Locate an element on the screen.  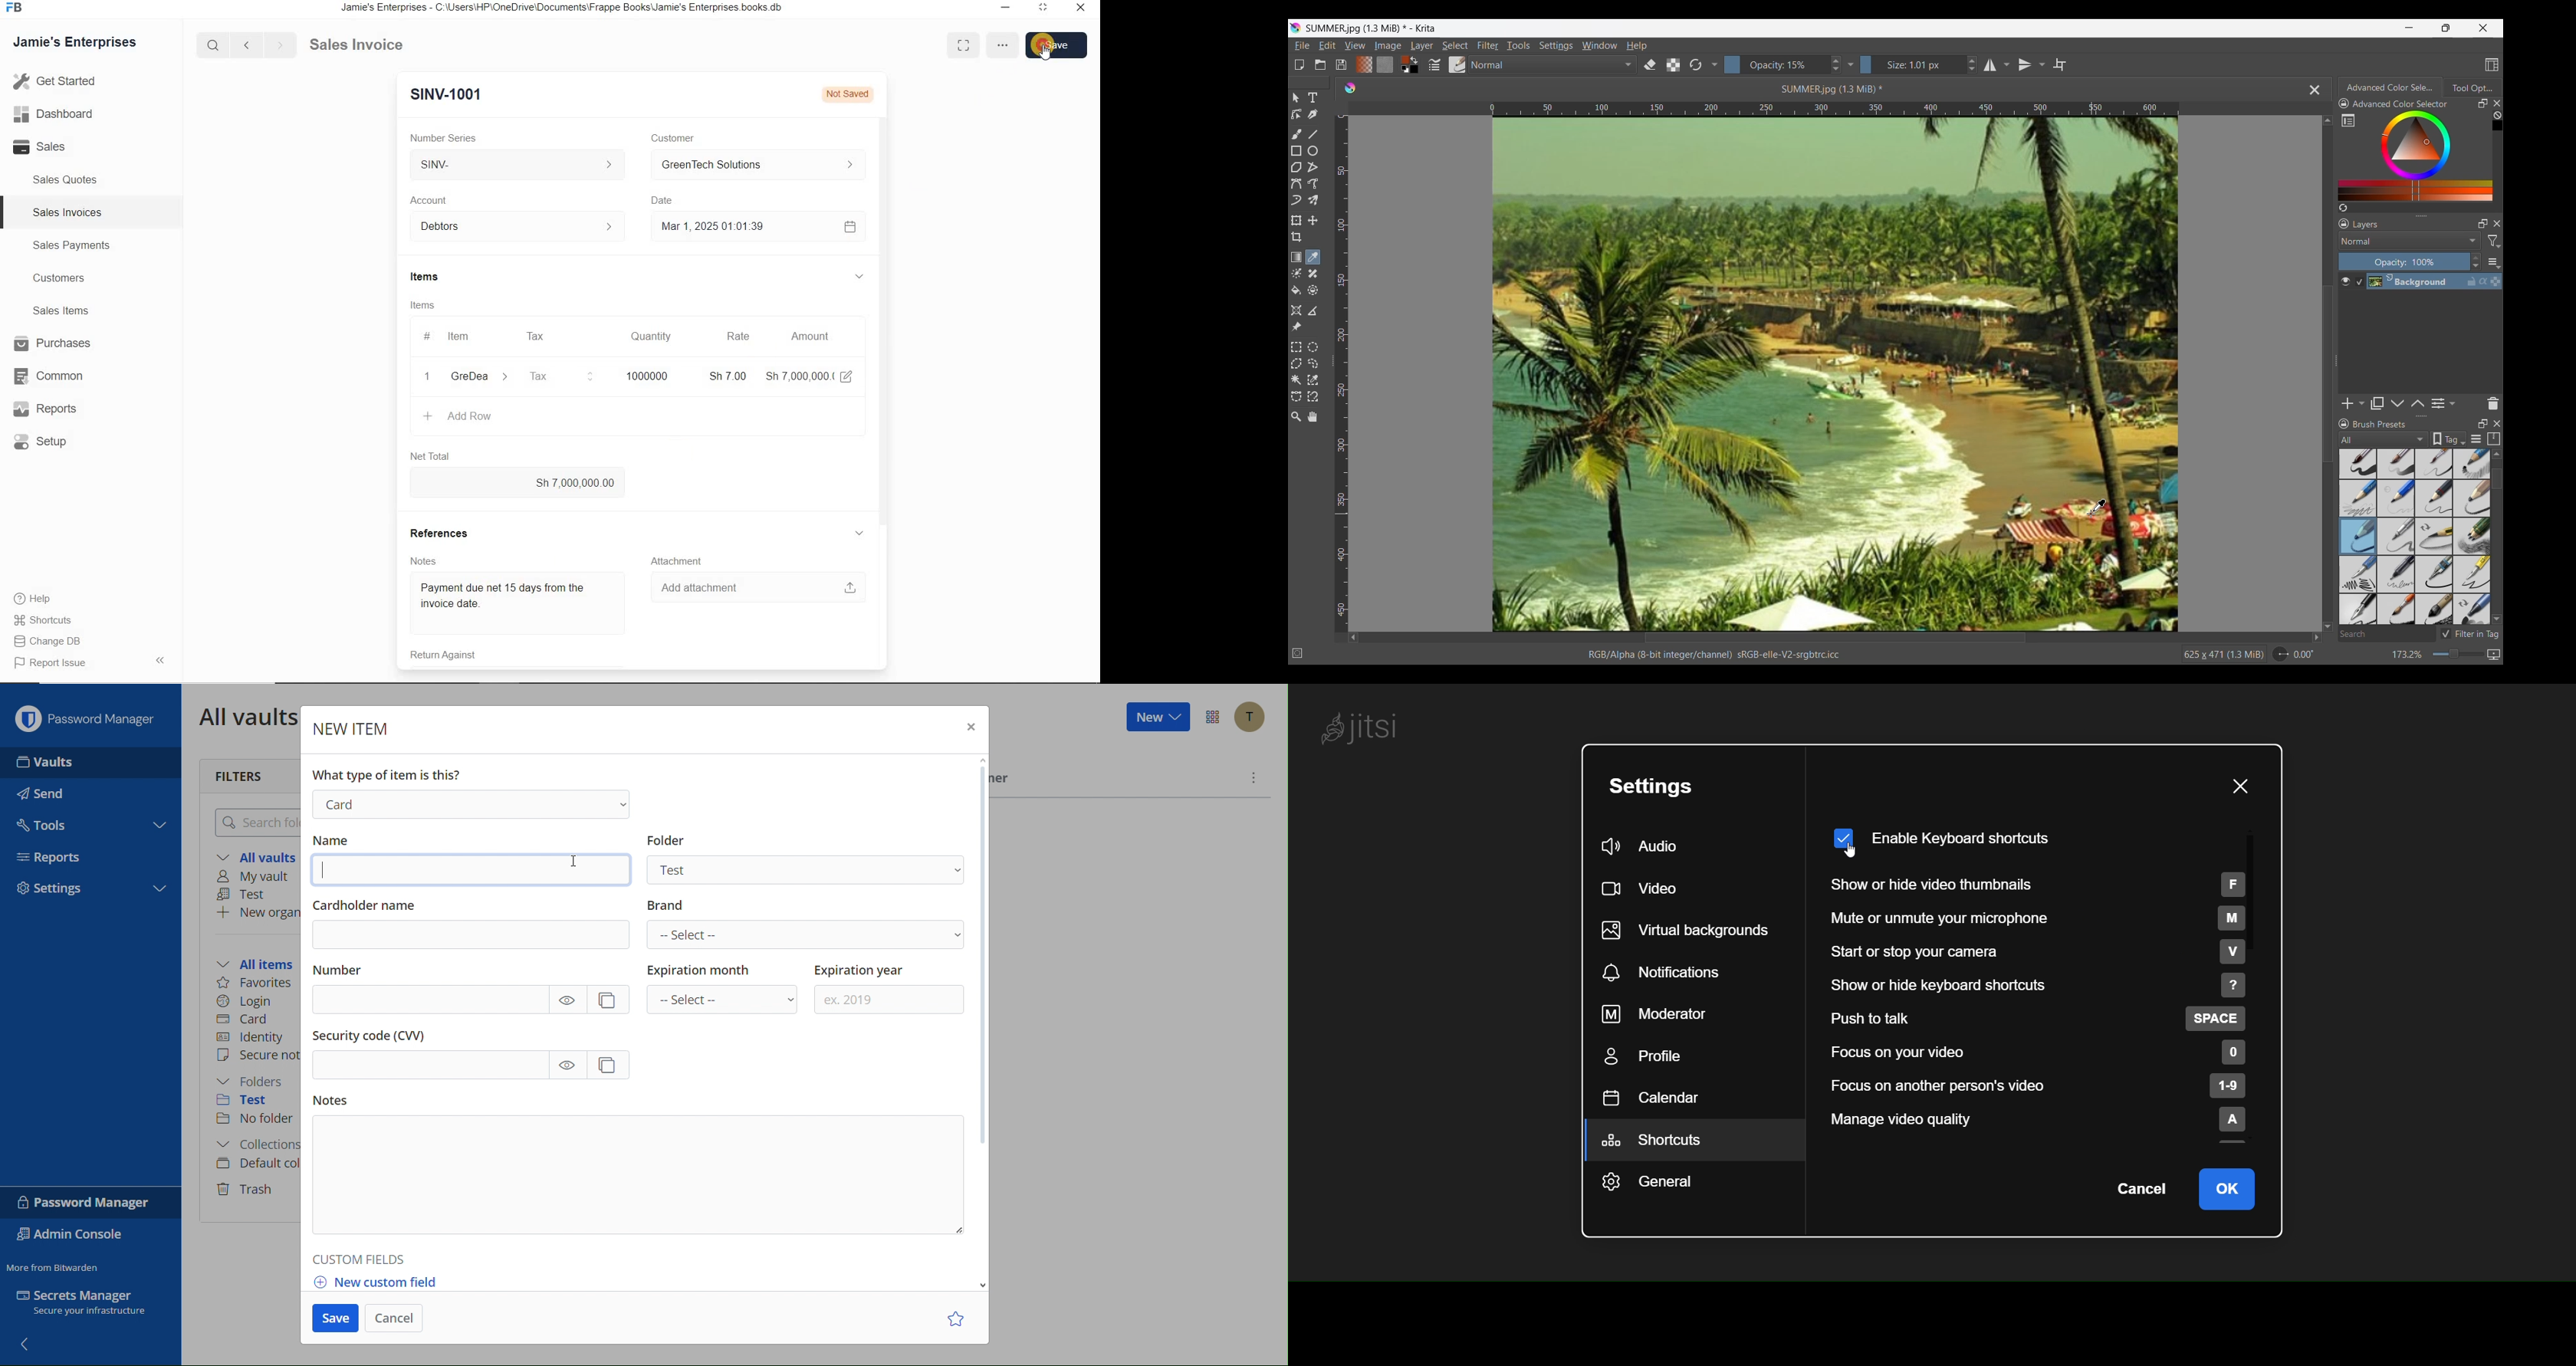
Sales Invoice is located at coordinates (358, 45).